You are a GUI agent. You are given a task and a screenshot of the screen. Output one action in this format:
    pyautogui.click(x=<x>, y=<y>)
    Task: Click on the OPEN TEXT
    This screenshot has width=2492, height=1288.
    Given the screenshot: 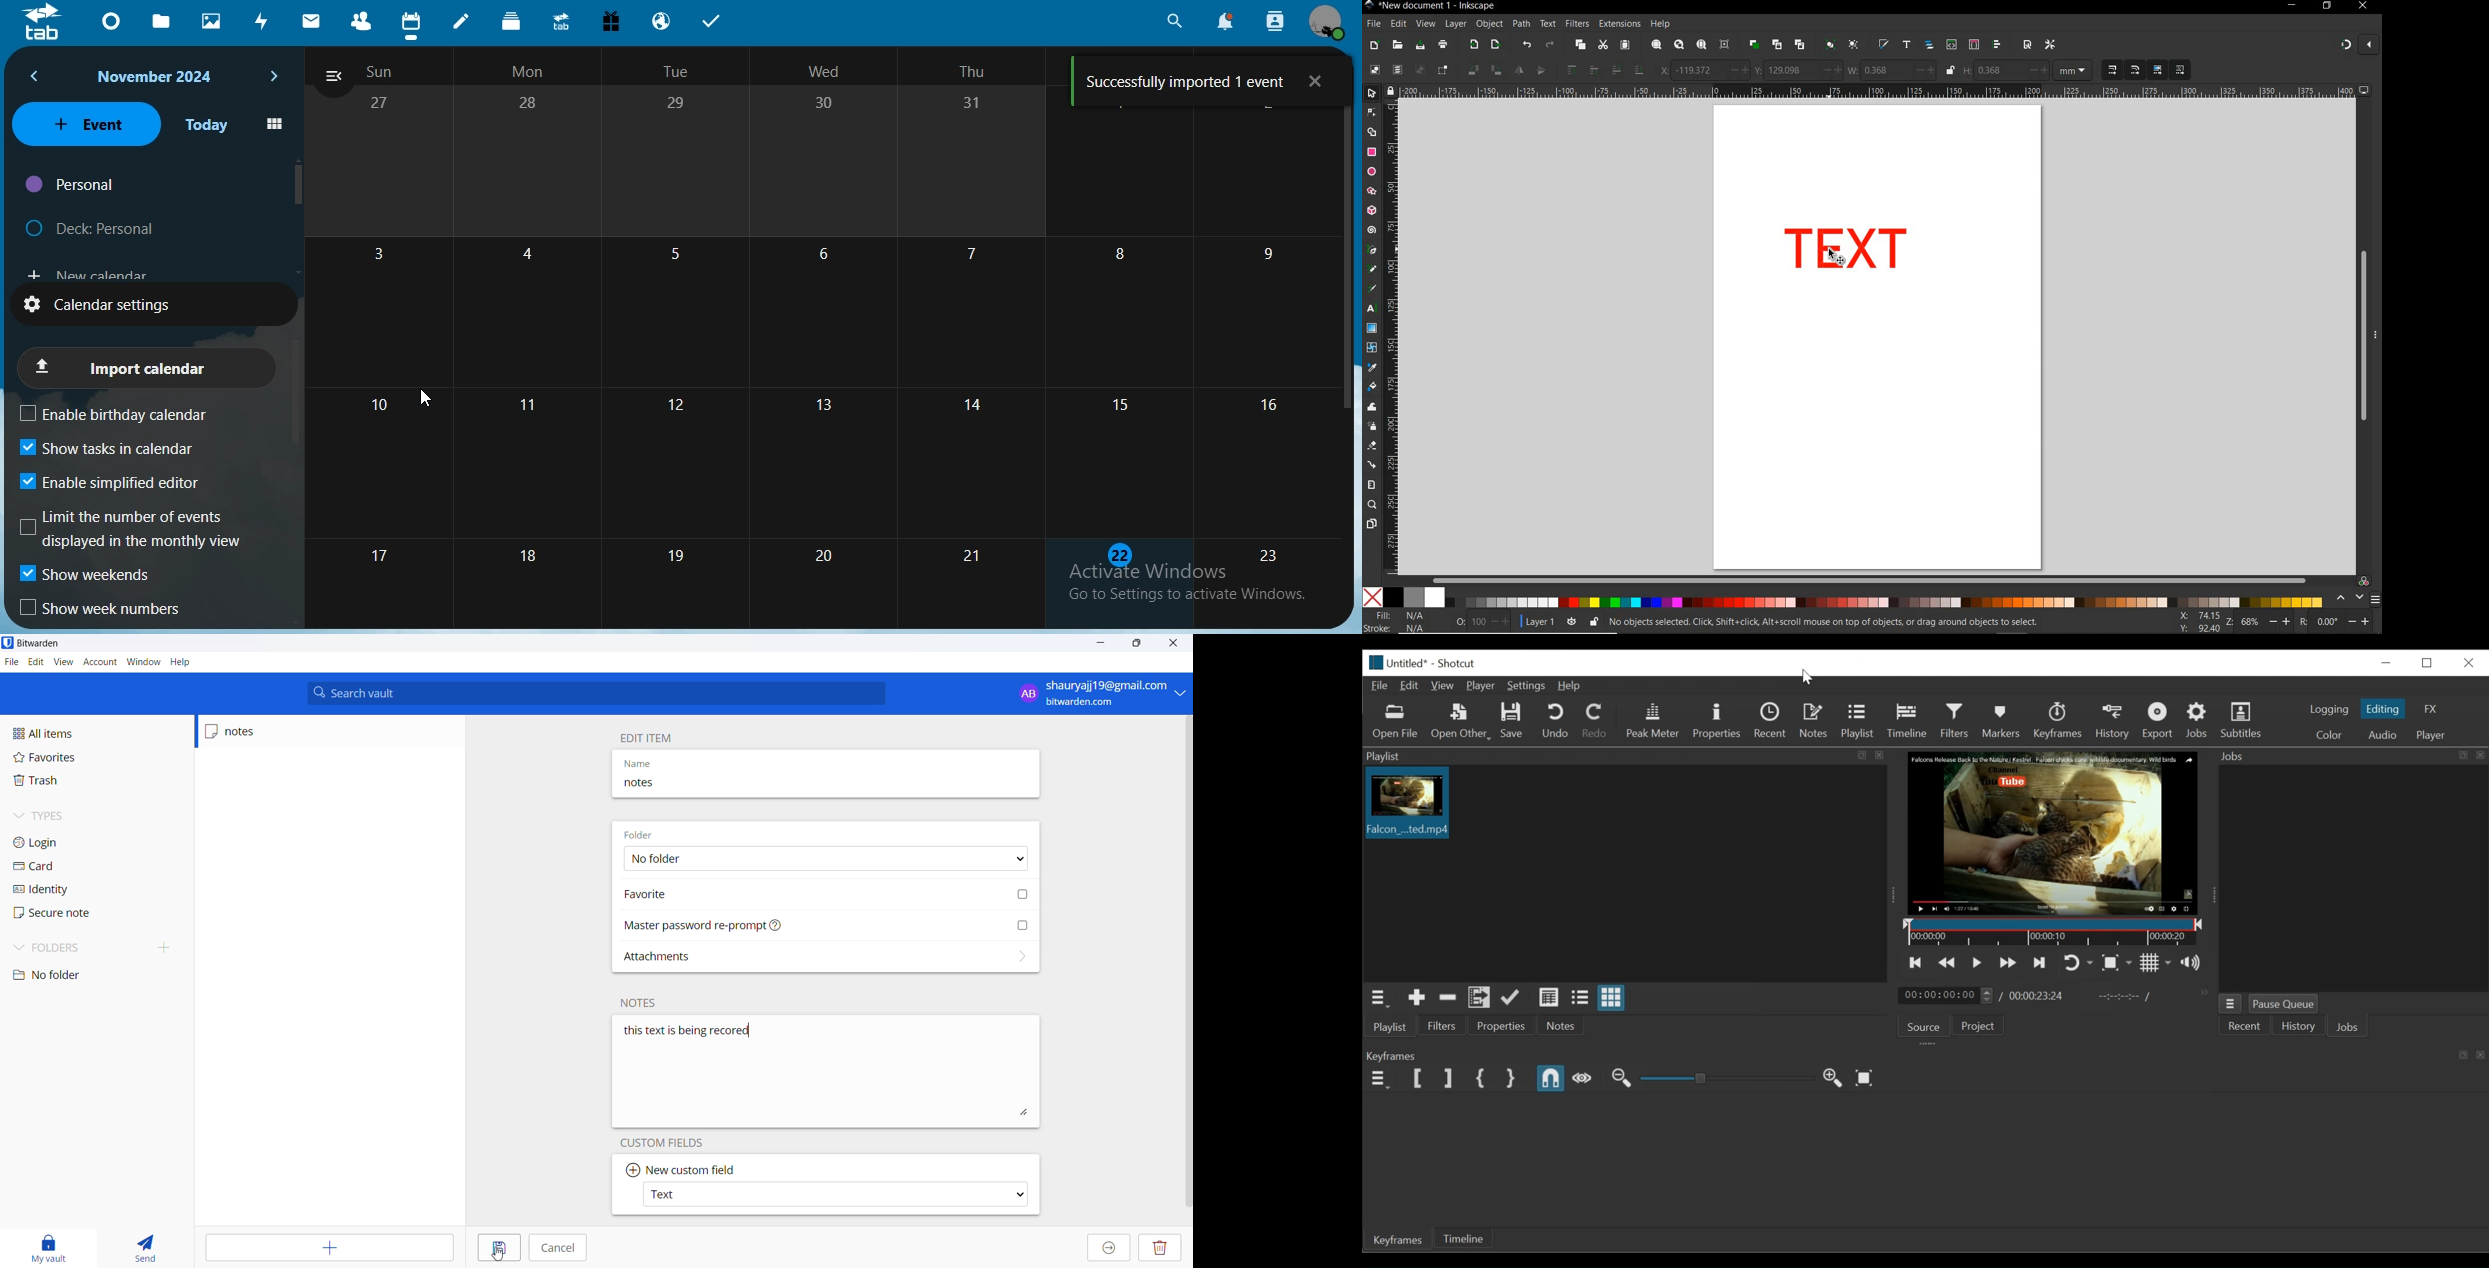 What is the action you would take?
    pyautogui.click(x=1906, y=45)
    